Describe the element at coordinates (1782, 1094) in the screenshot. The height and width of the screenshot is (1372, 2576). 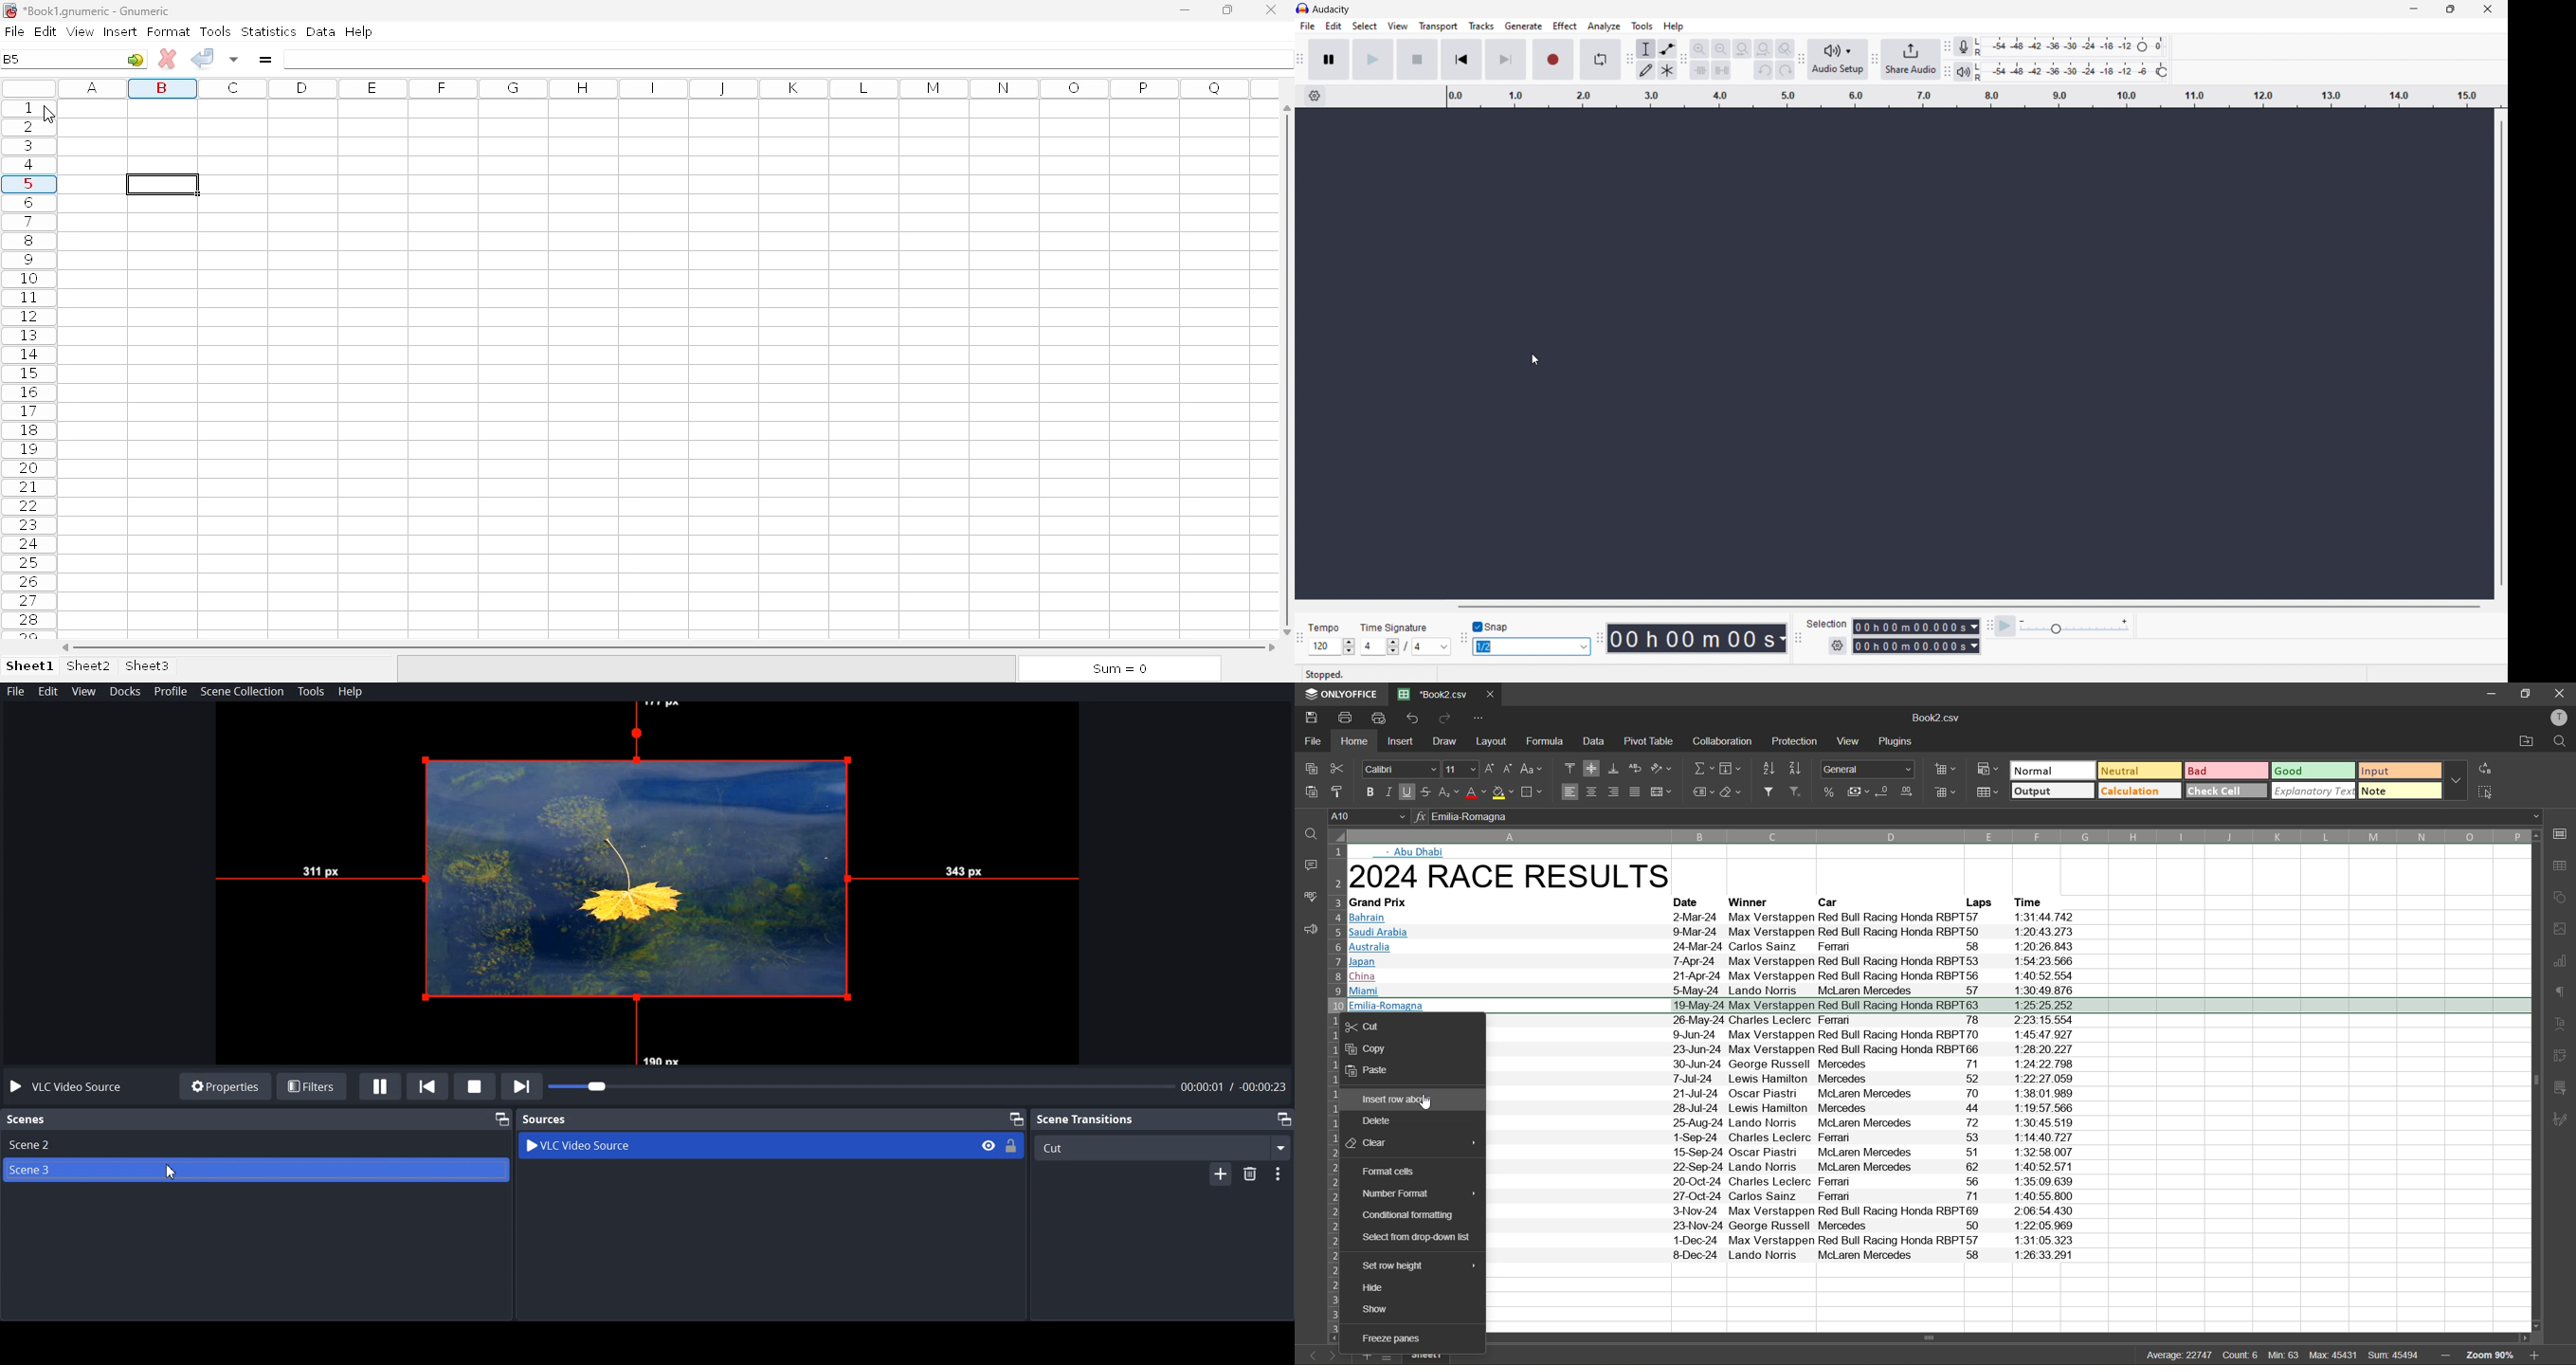
I see `Hungary 21-Jul-24 Oscar Fiastn McLaren Mercedes 710 1:38:01.989` at that location.